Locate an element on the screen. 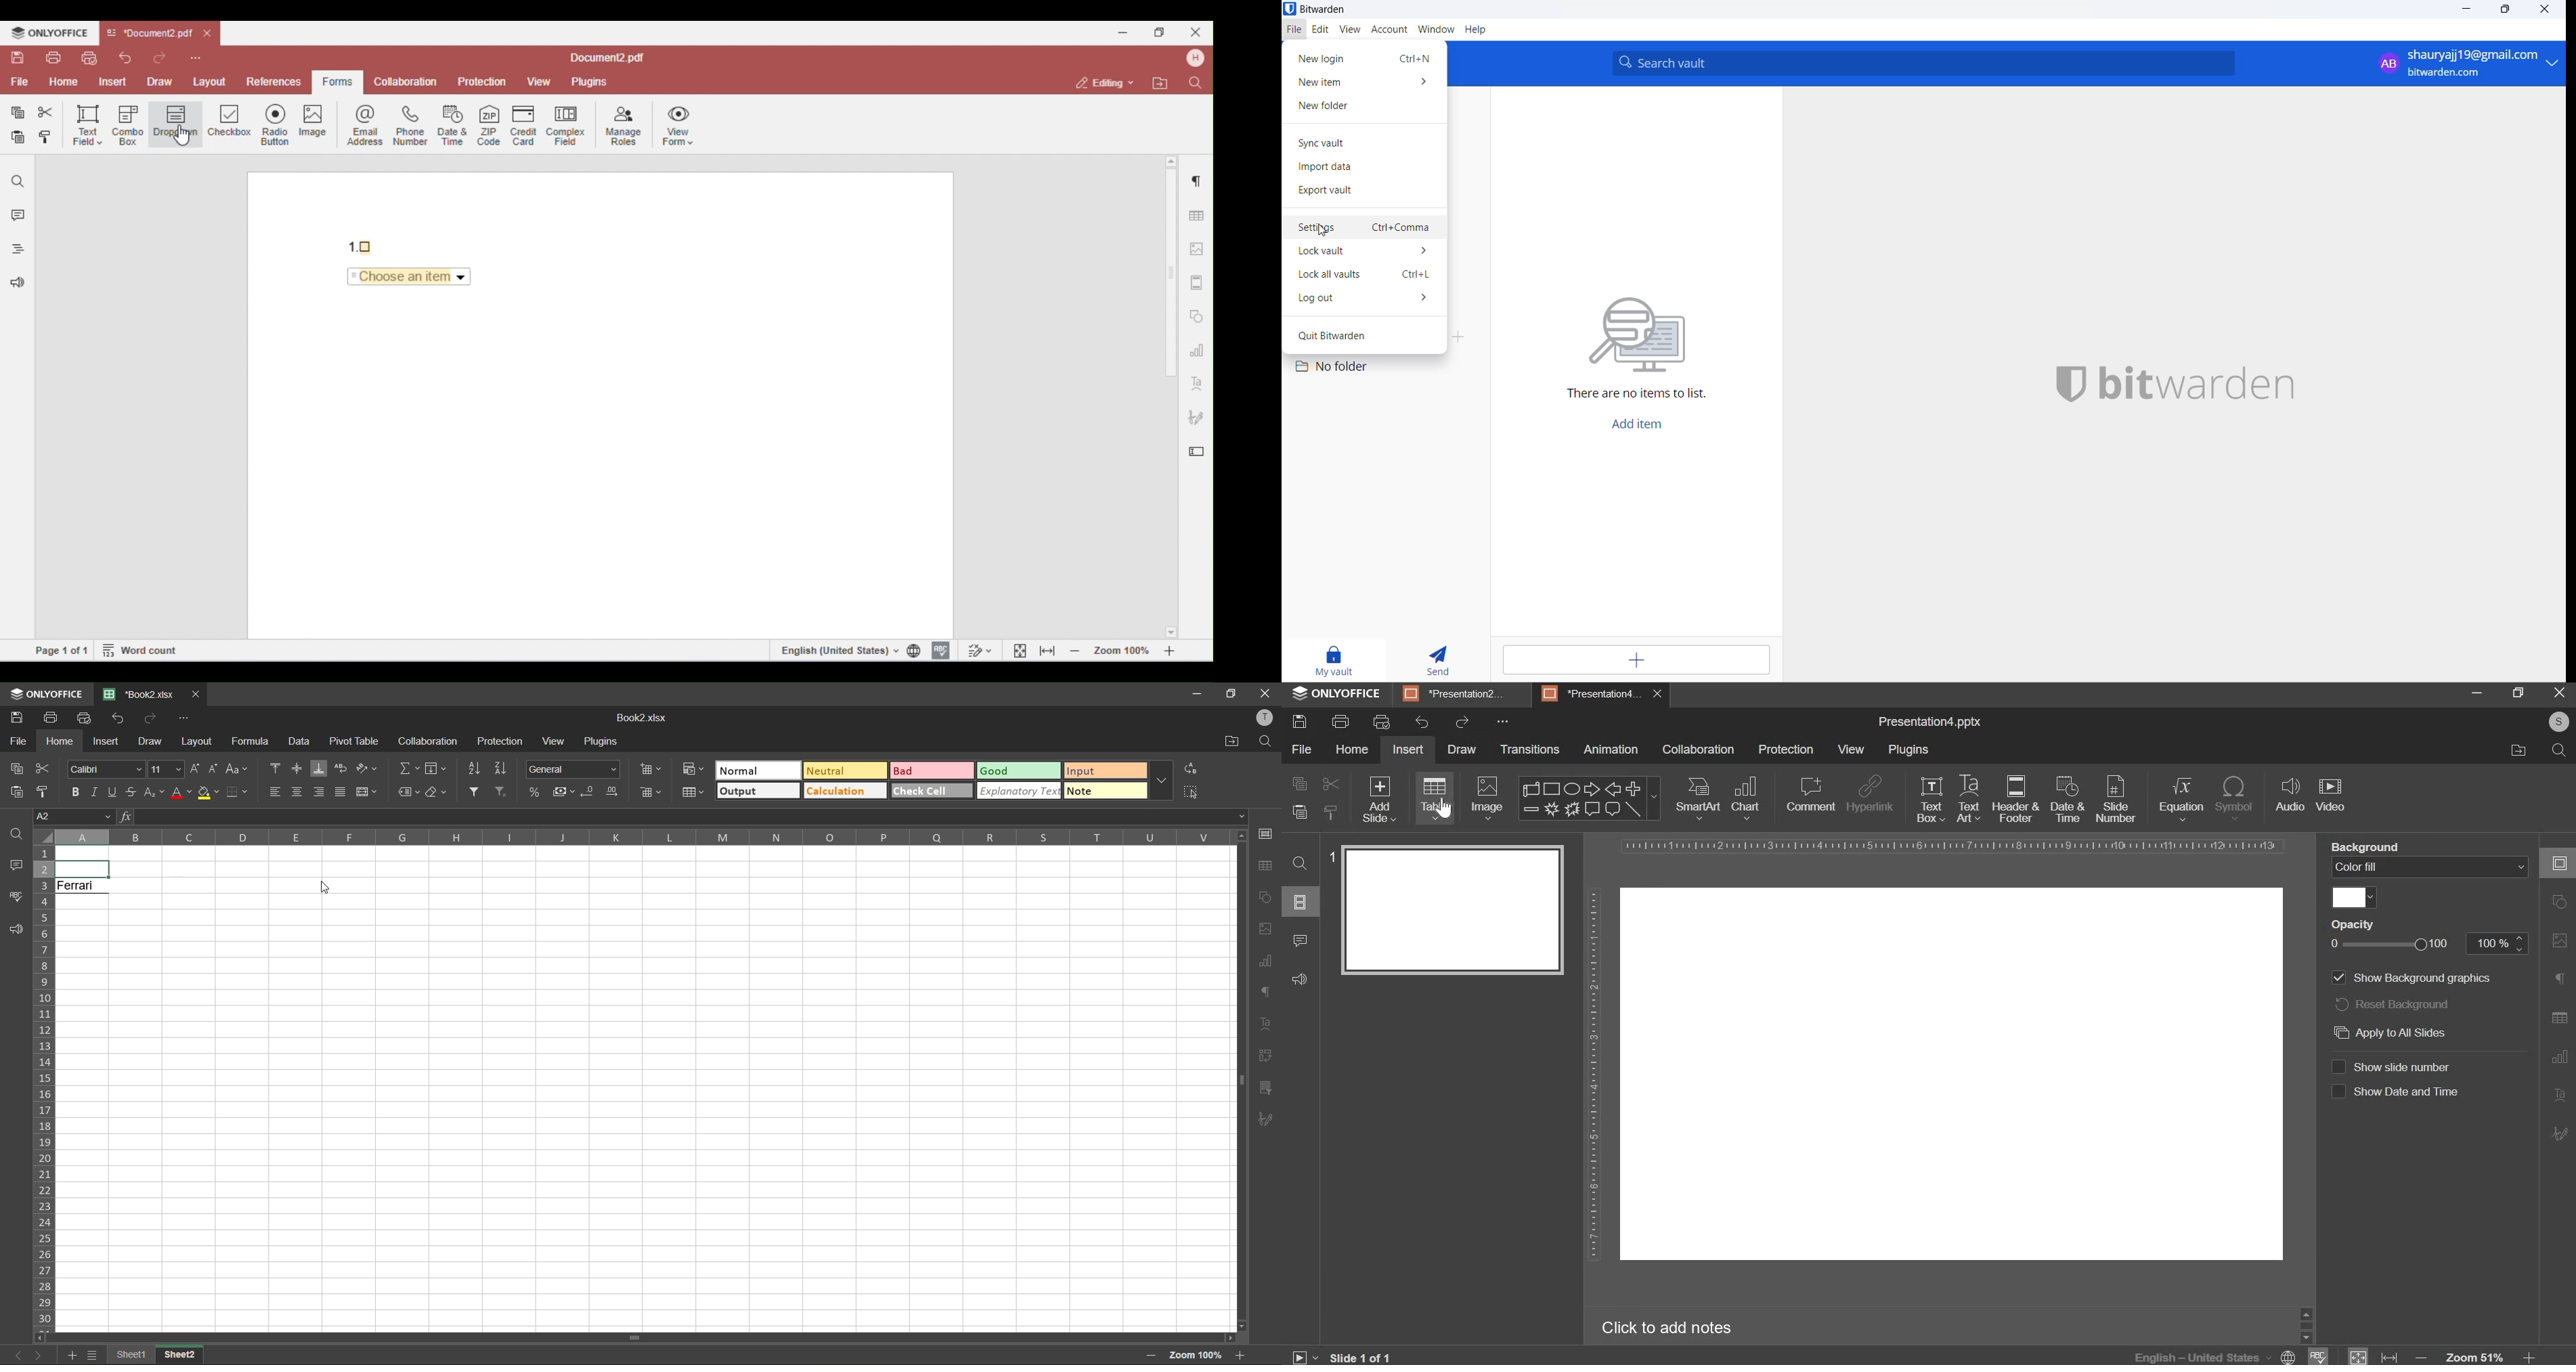 The width and height of the screenshot is (2576, 1372). pivot table is located at coordinates (1269, 1056).